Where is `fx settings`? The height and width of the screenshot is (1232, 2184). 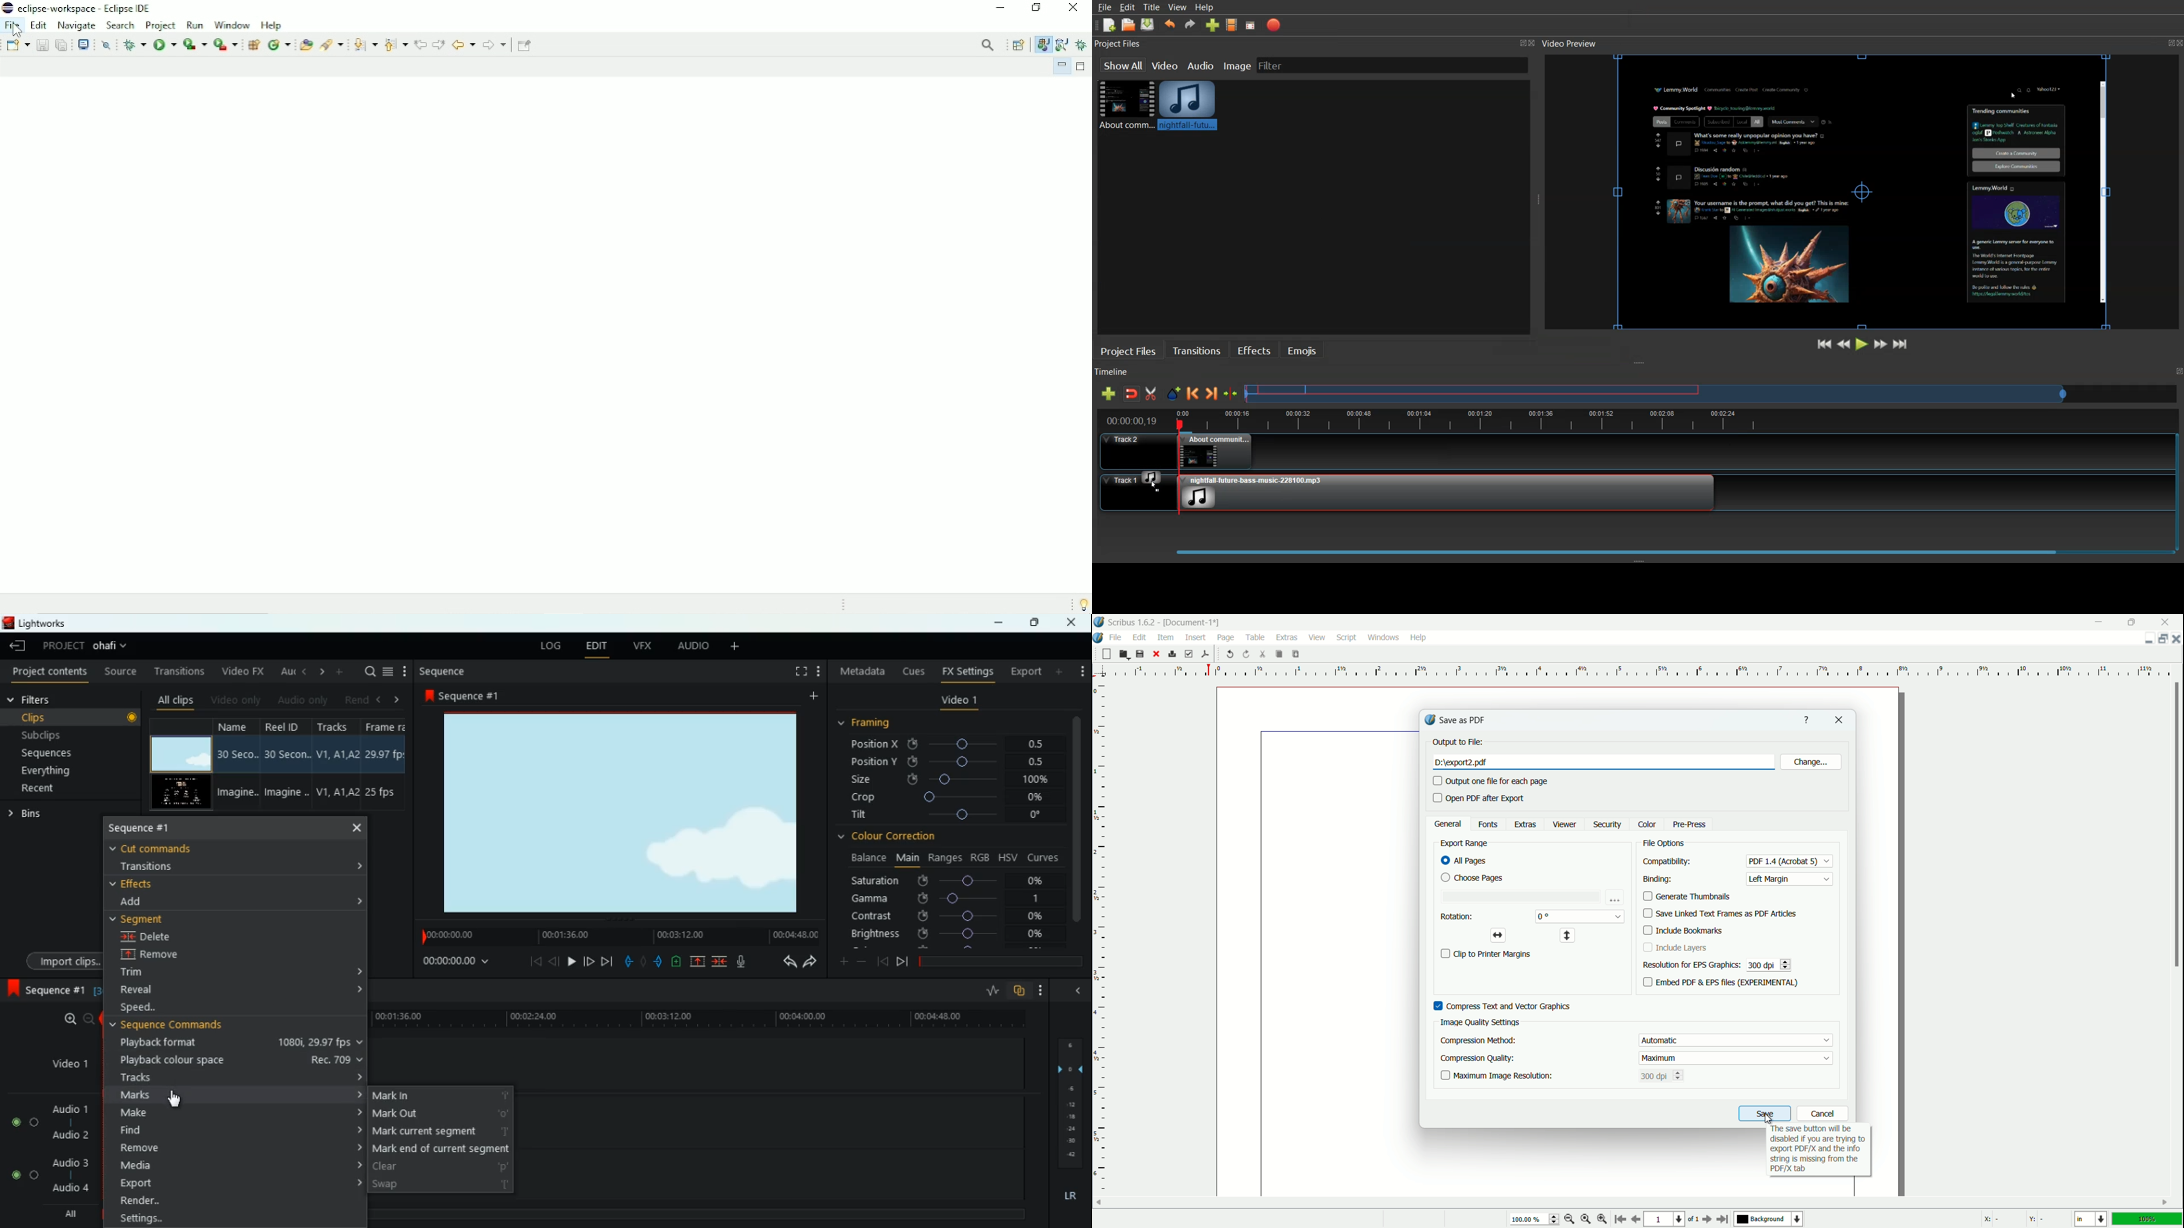 fx settings is located at coordinates (966, 671).